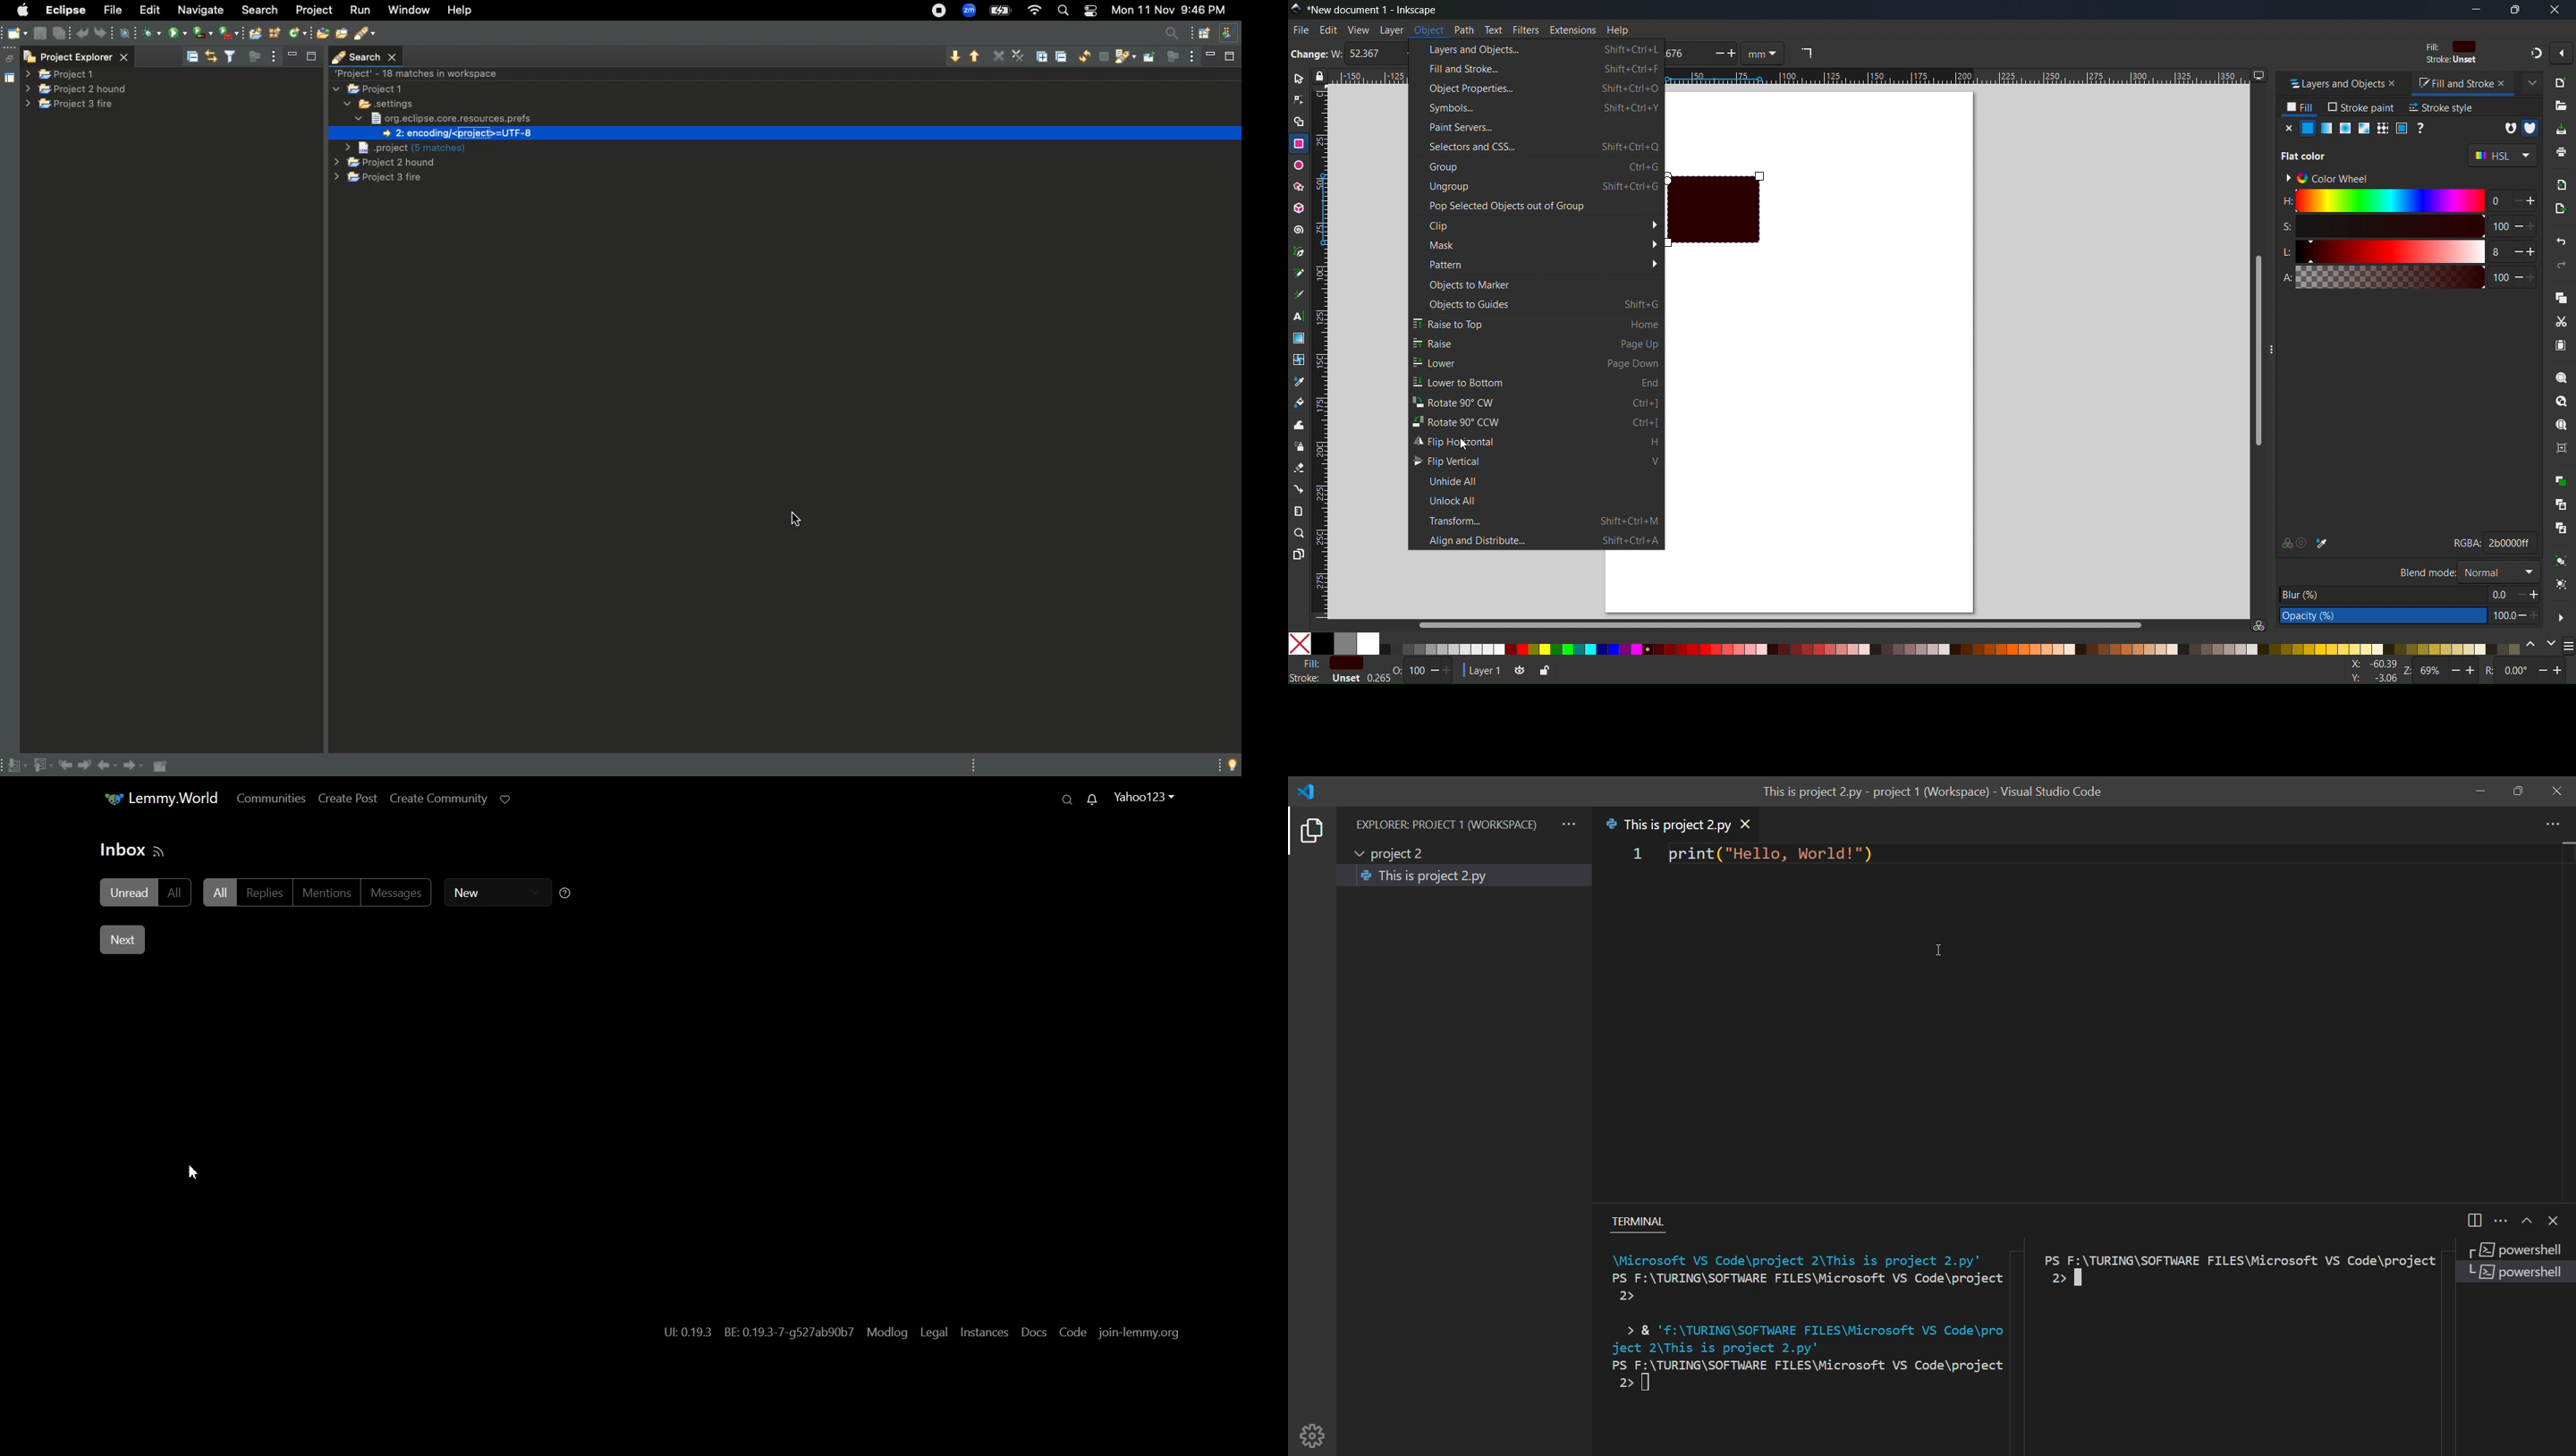 The image size is (2576, 1456). Describe the element at coordinates (2561, 53) in the screenshot. I see `Enable snapping` at that location.